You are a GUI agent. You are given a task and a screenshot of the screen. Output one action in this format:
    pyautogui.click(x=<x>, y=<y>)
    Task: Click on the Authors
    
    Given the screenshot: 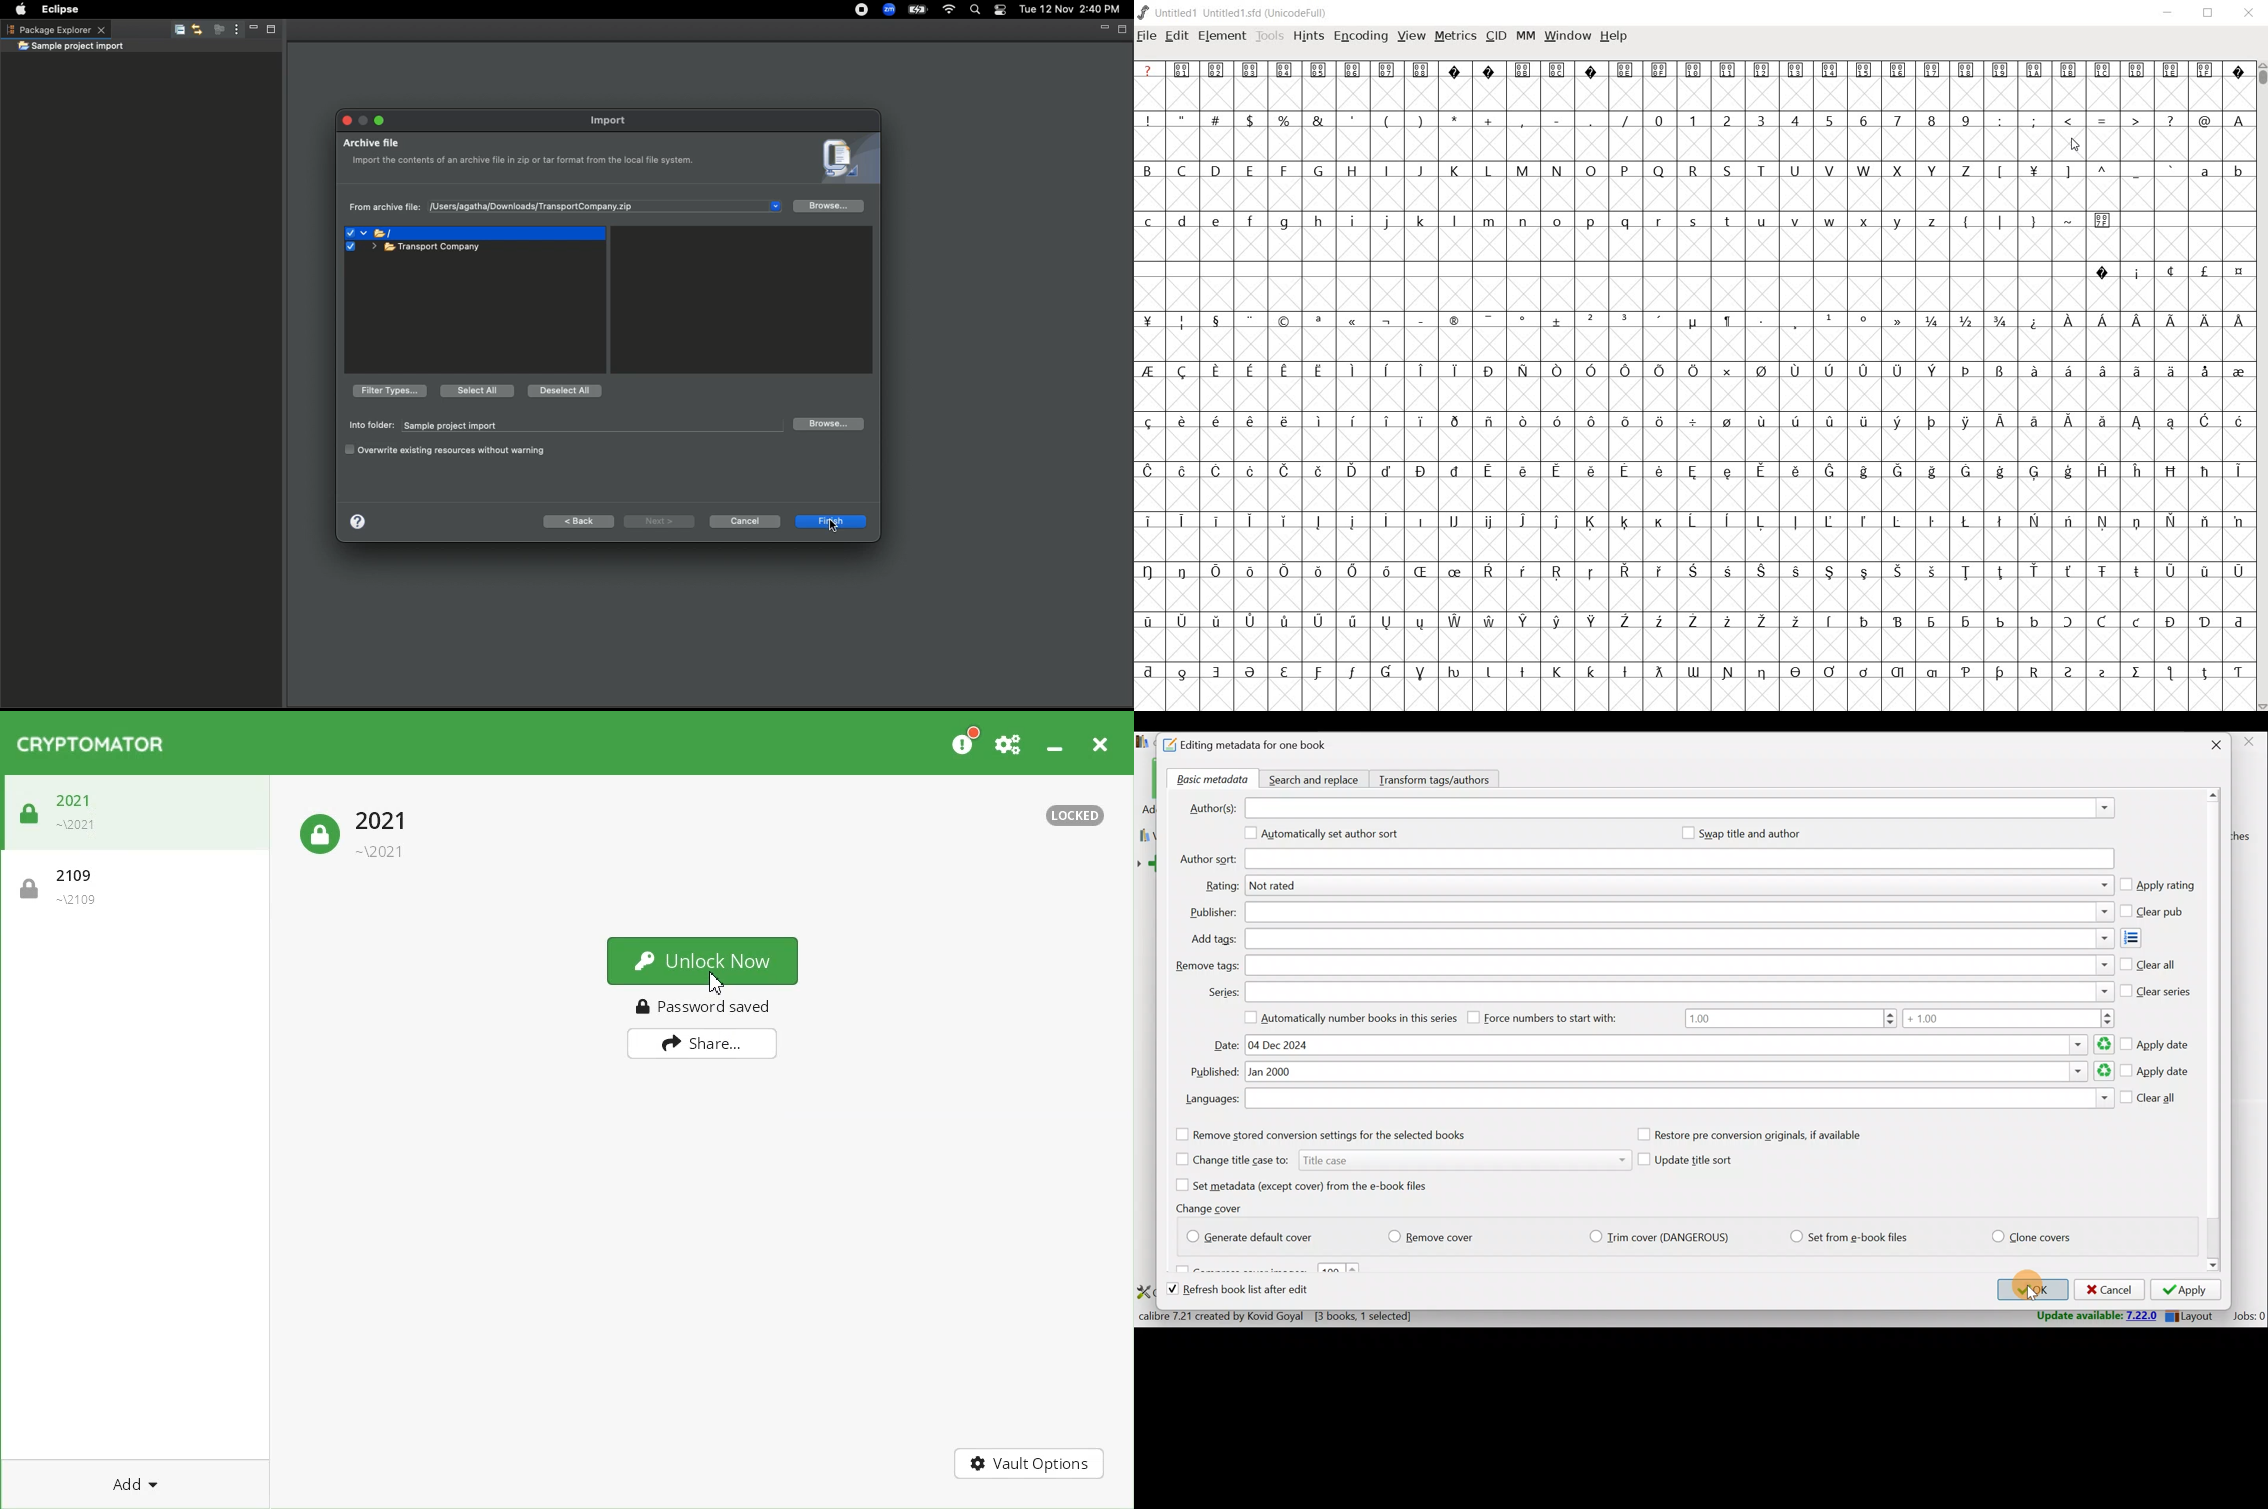 What is the action you would take?
    pyautogui.click(x=1681, y=809)
    